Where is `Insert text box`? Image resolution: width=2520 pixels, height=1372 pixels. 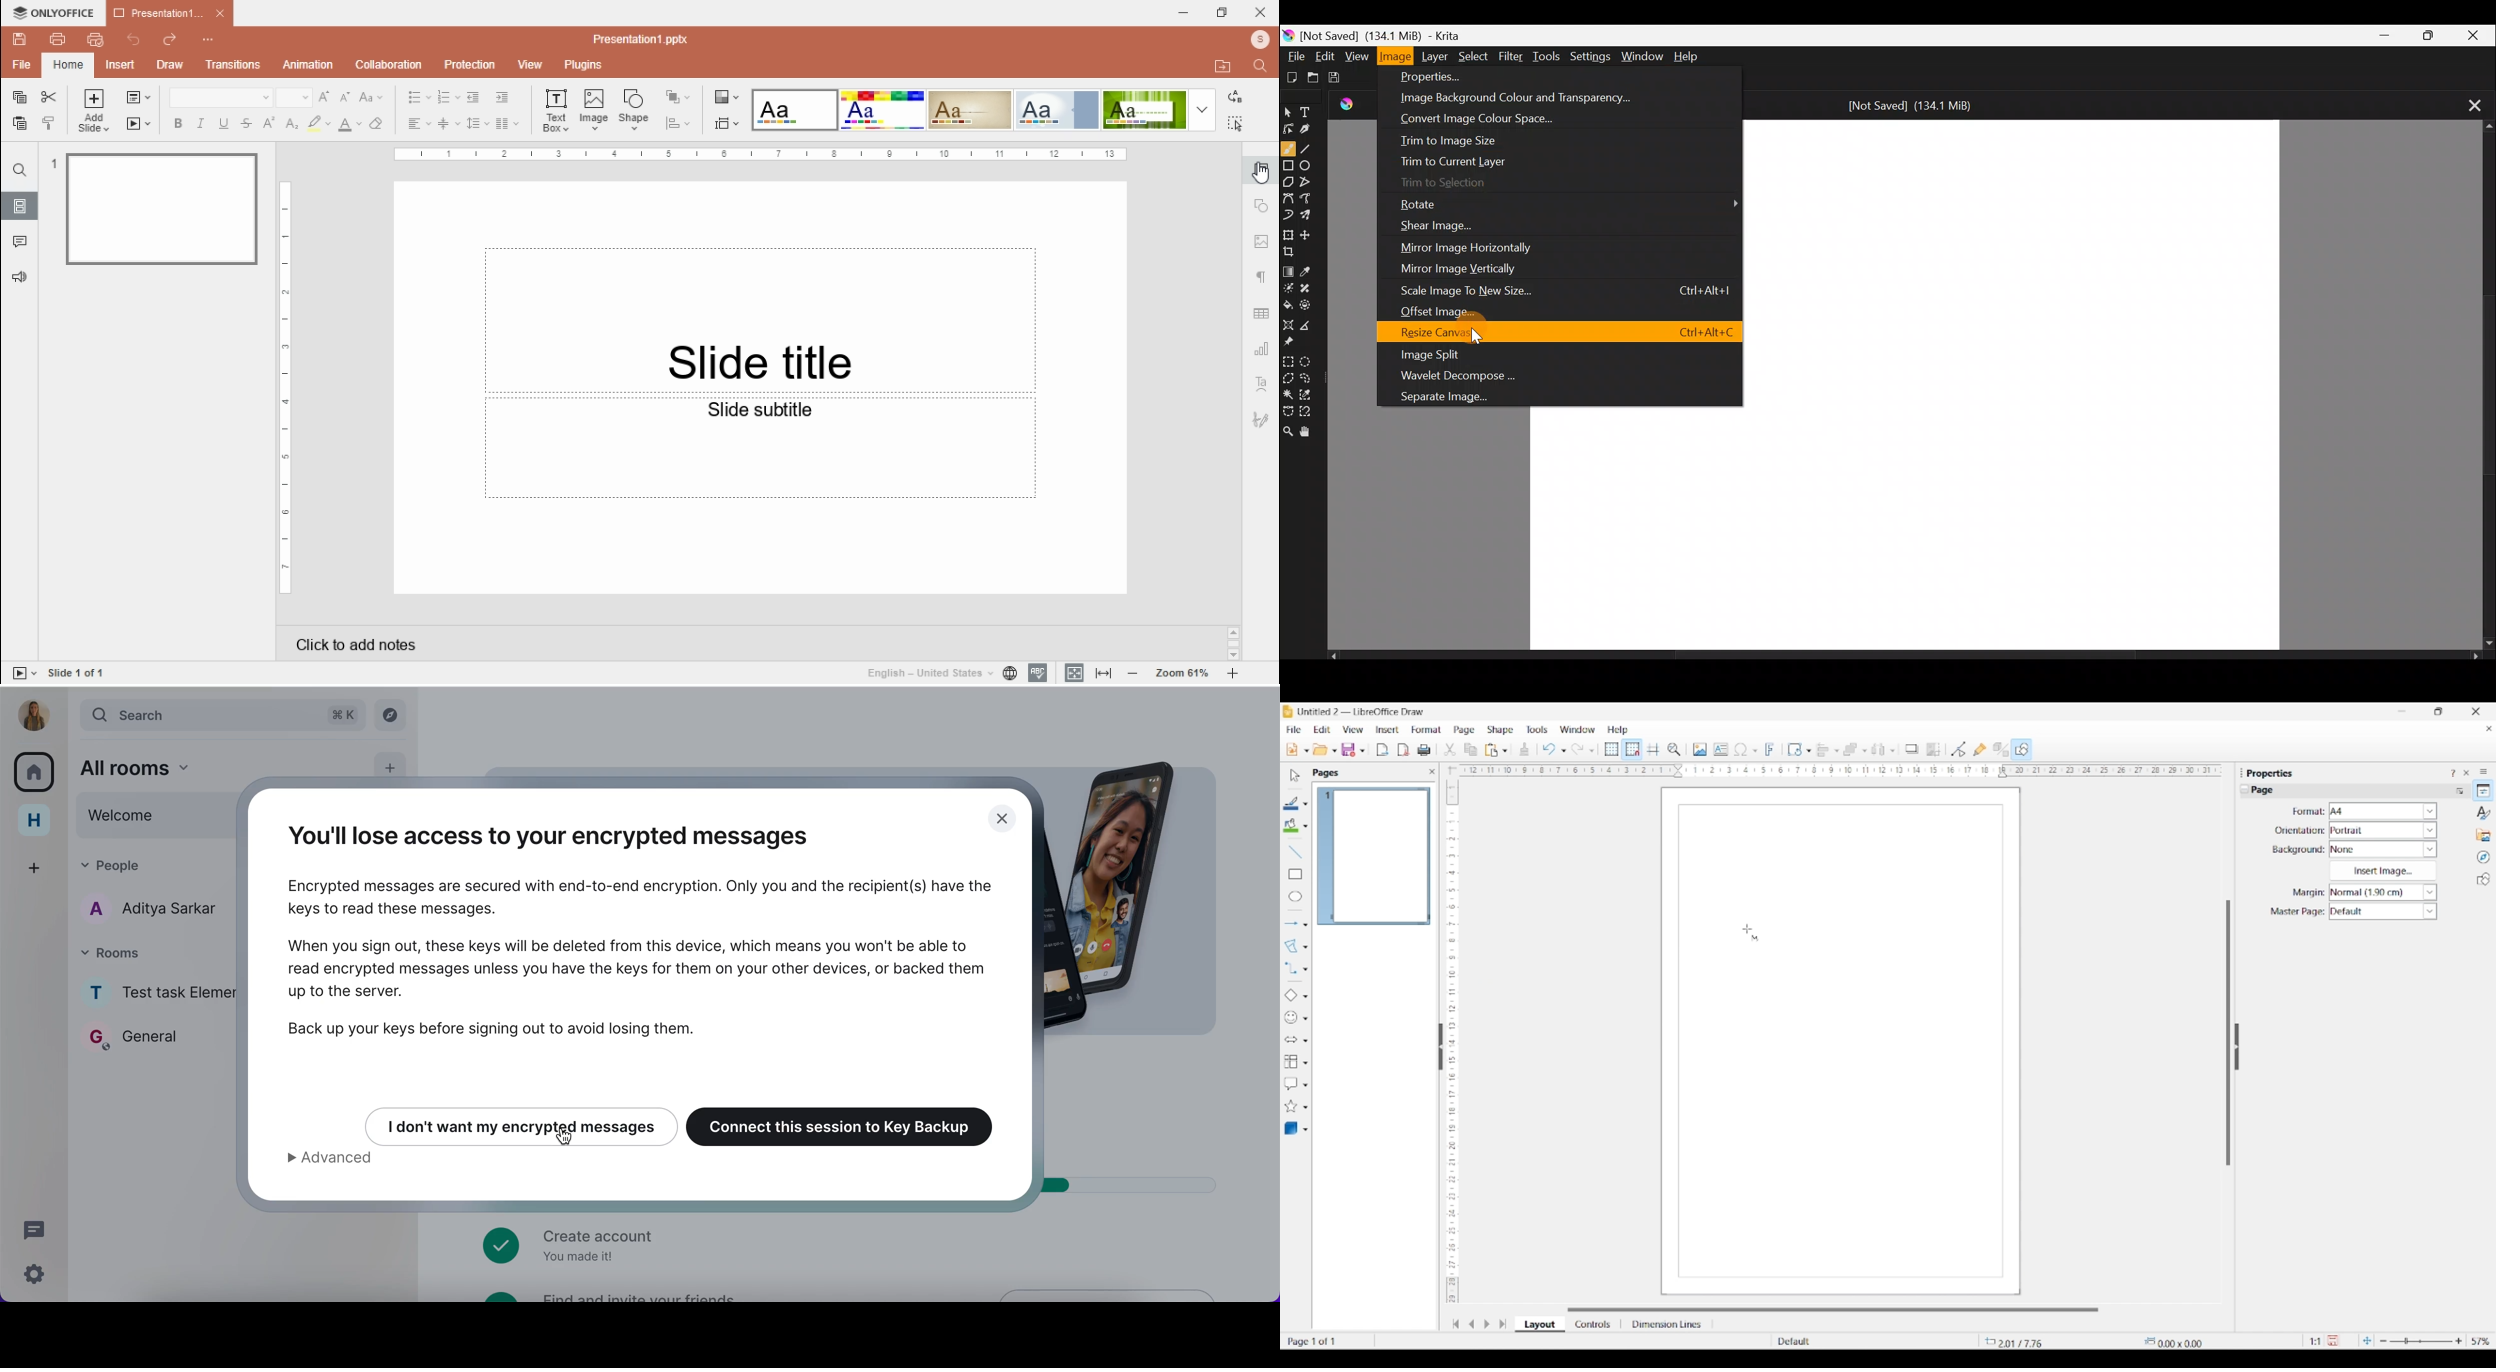
Insert text box is located at coordinates (1721, 749).